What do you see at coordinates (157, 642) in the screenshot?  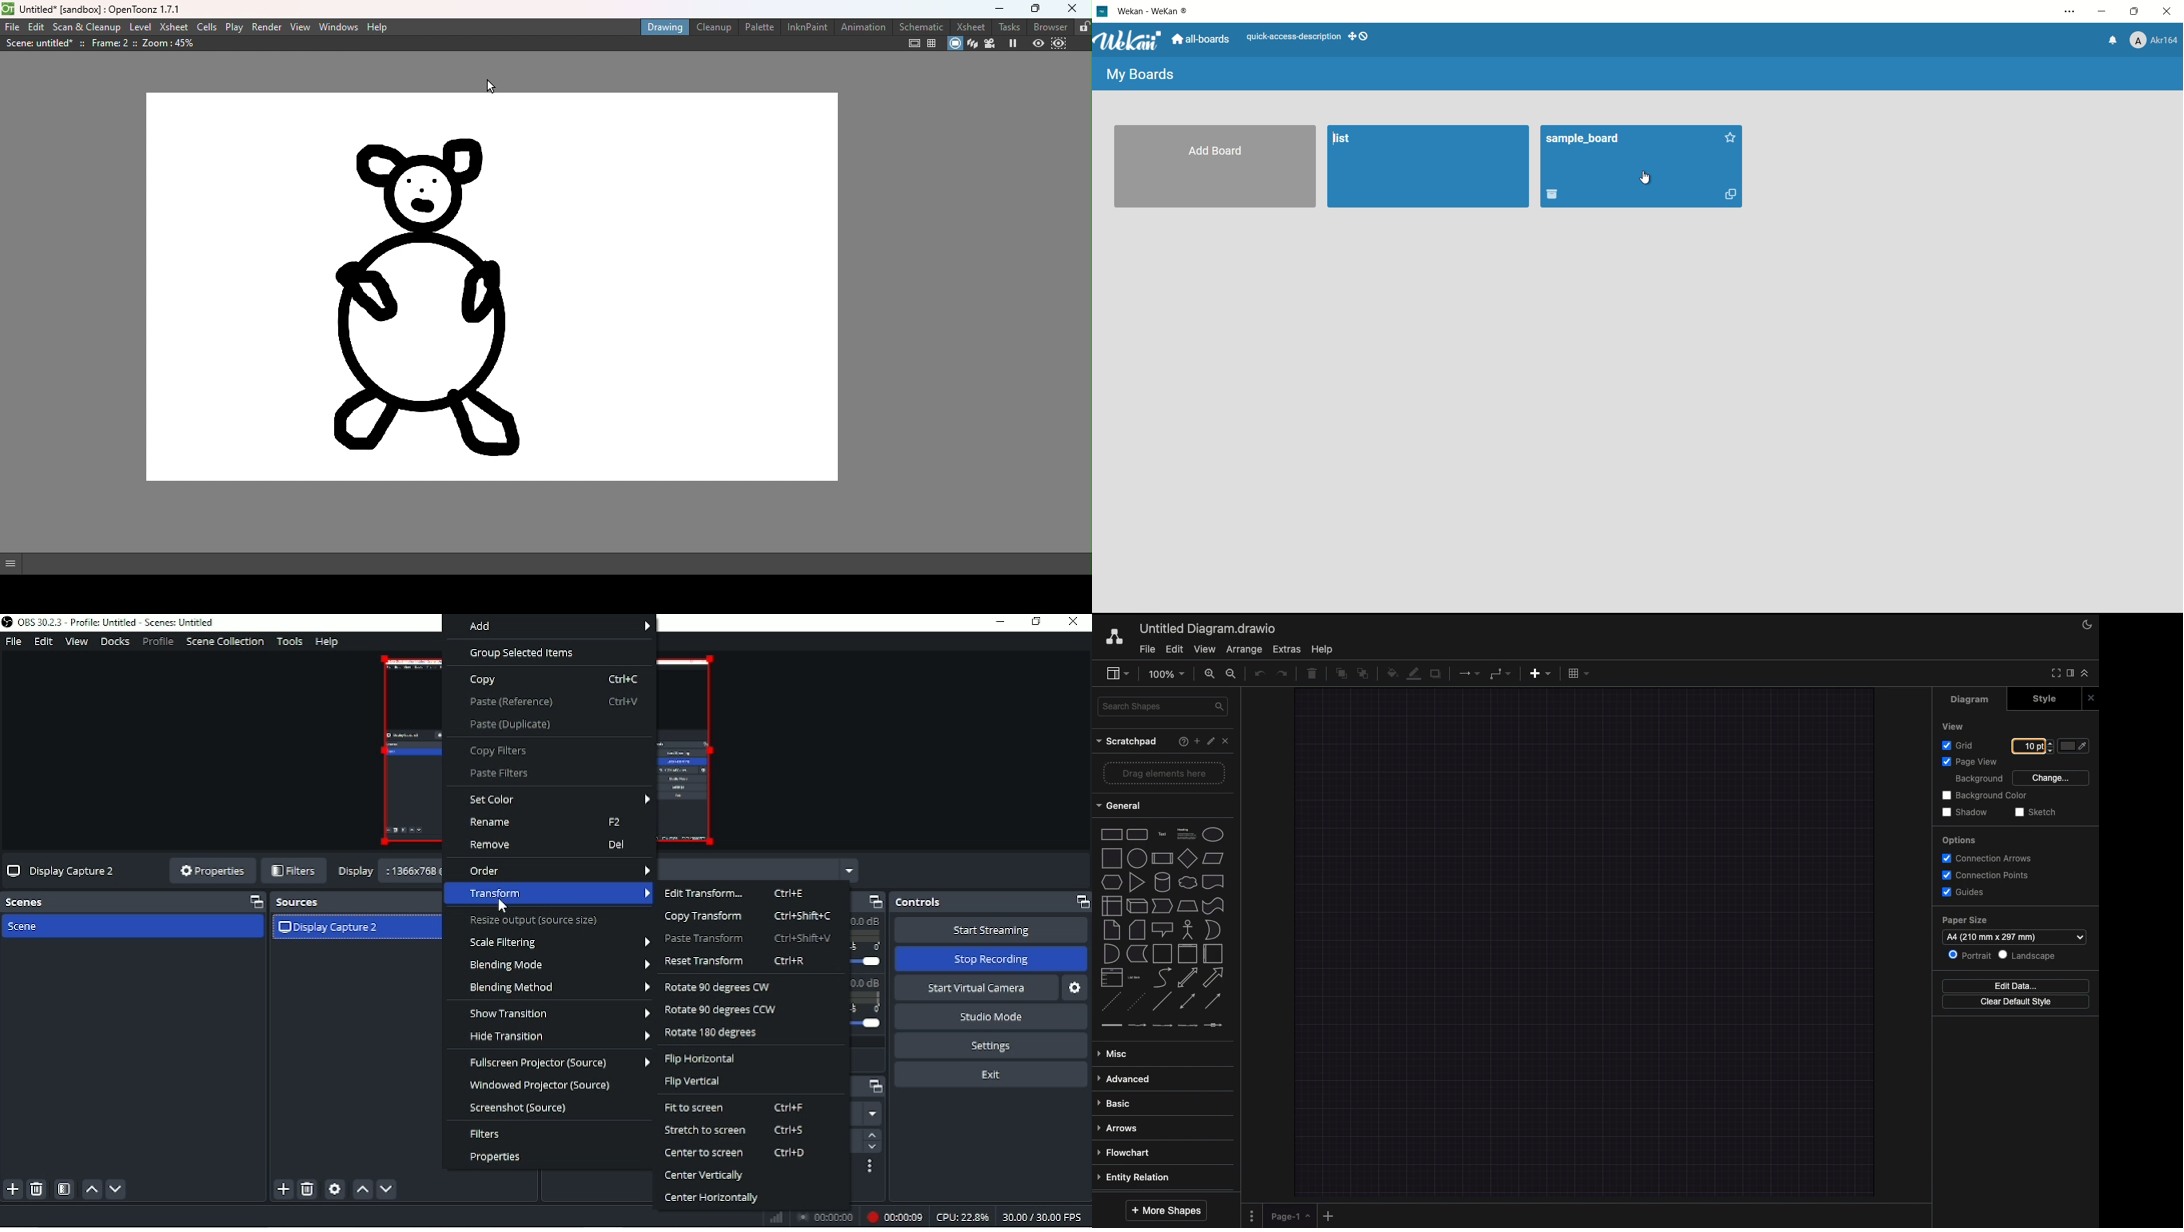 I see `Profile` at bounding box center [157, 642].